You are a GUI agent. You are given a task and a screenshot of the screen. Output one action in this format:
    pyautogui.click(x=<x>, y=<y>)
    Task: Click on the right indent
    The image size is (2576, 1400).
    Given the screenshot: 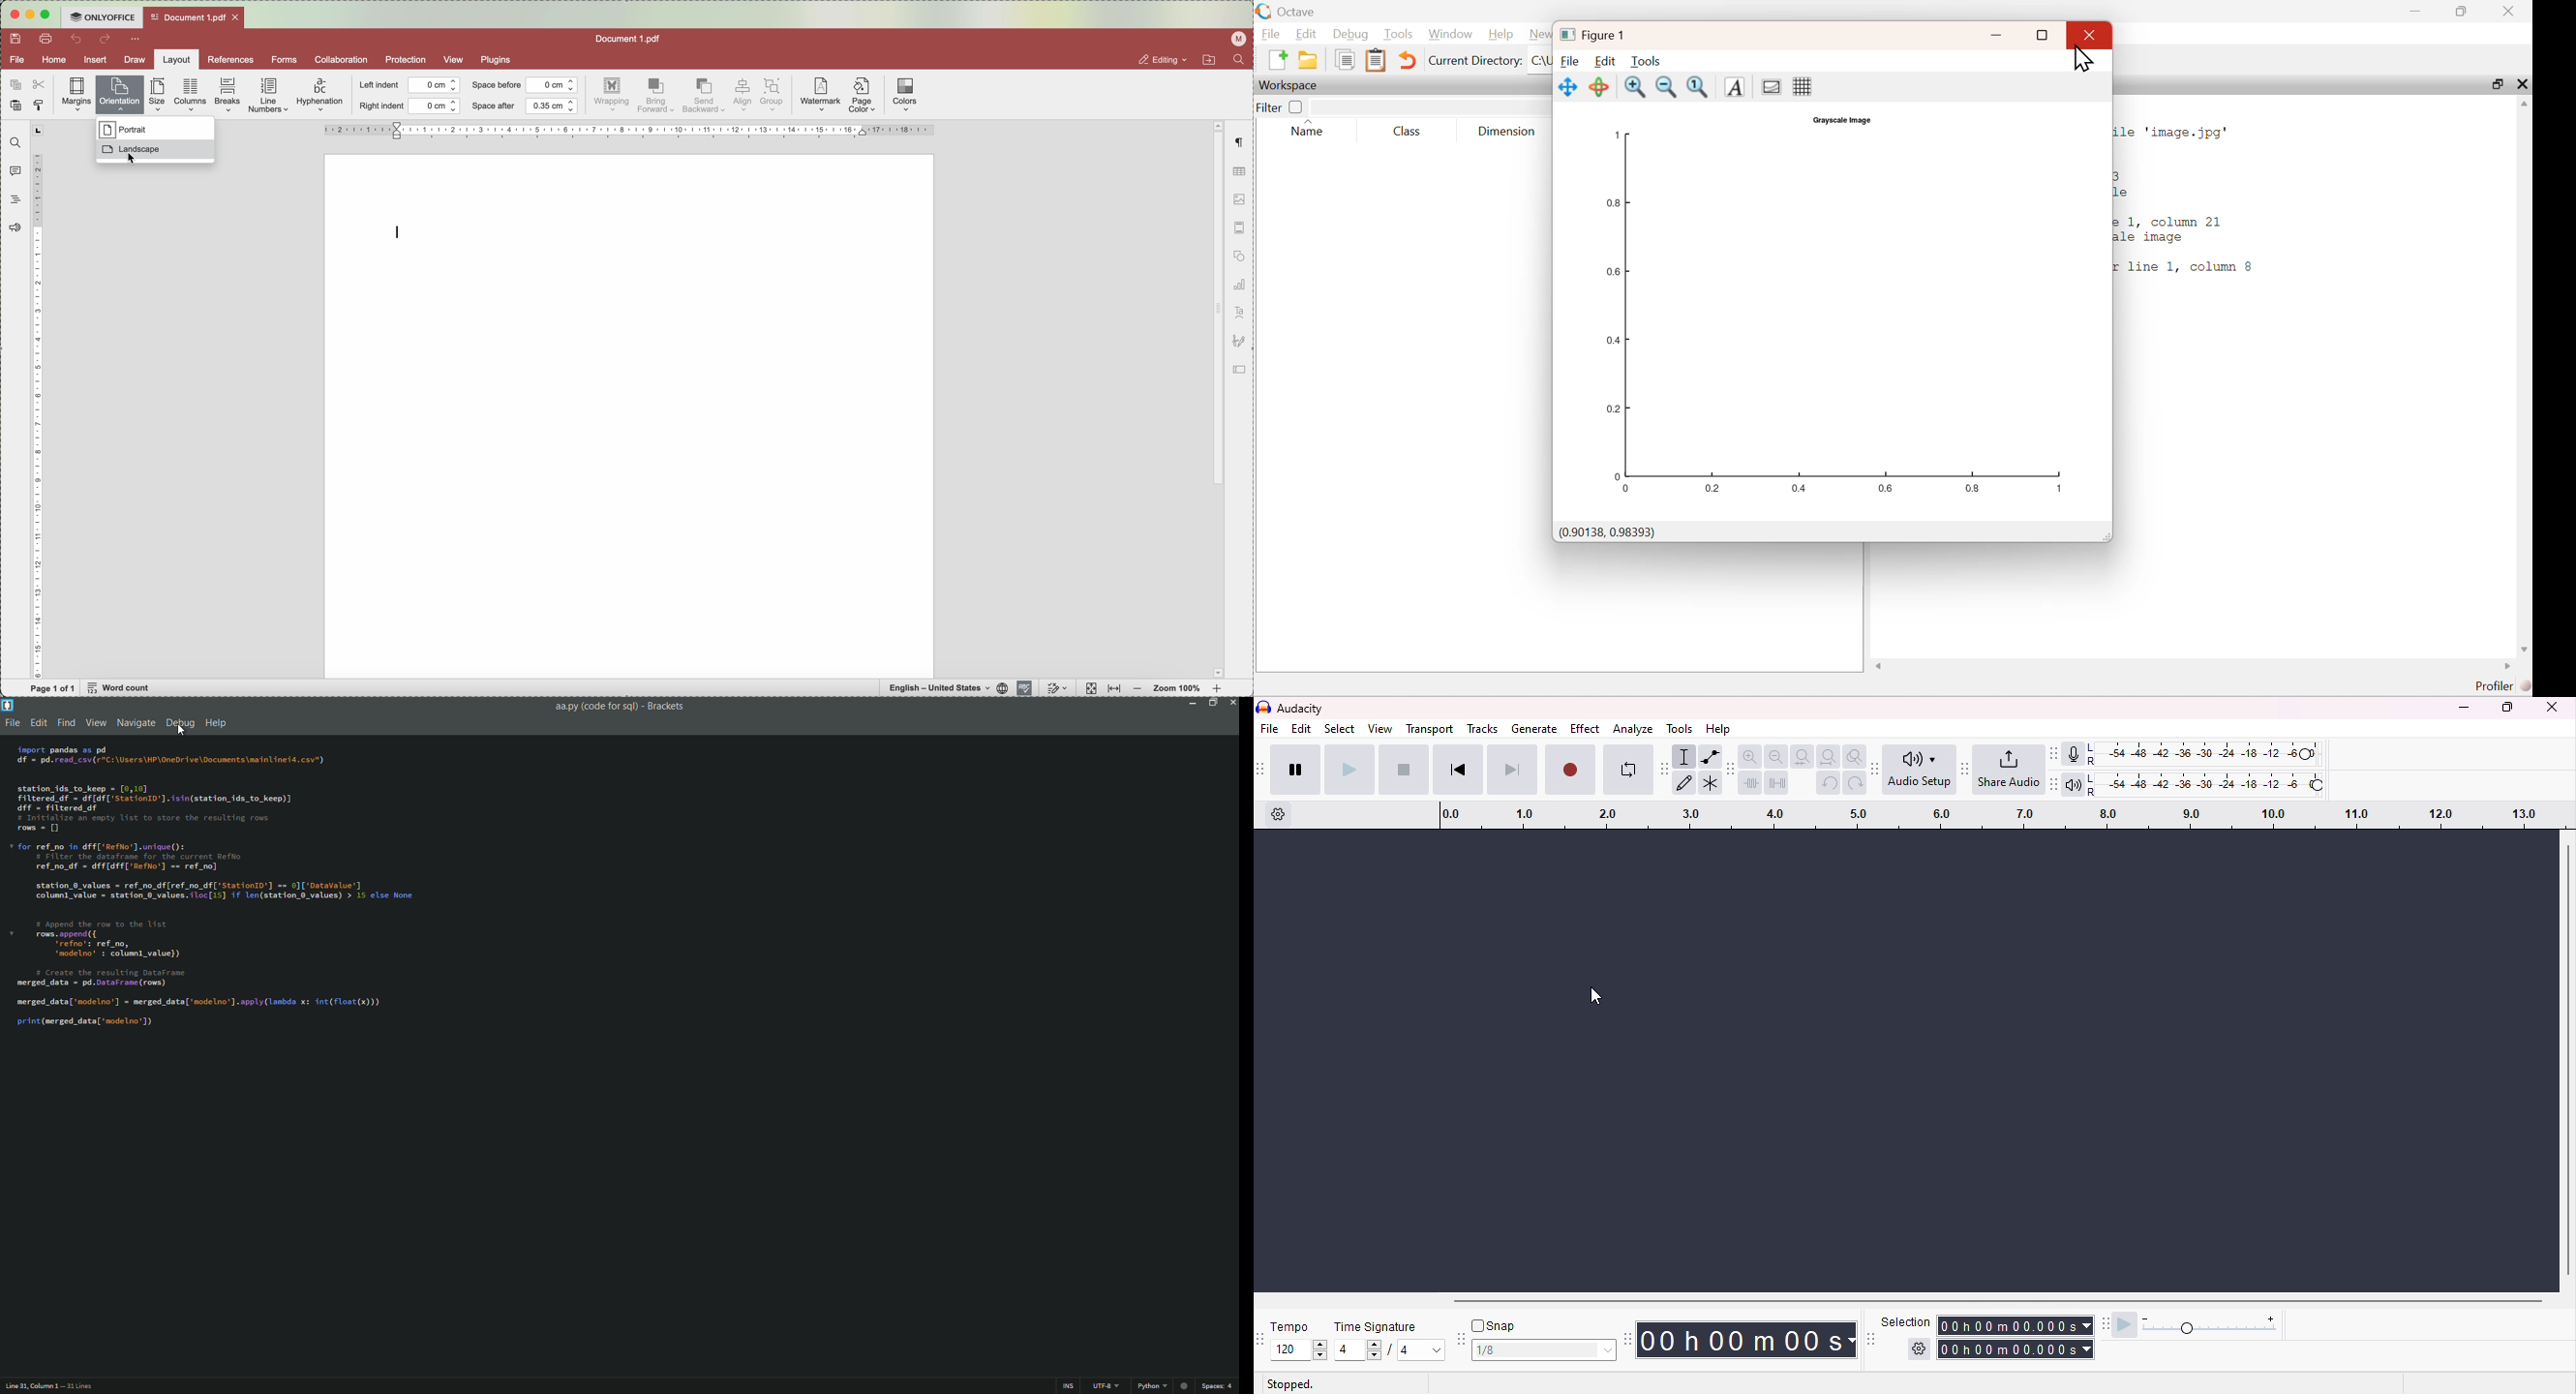 What is the action you would take?
    pyautogui.click(x=409, y=106)
    